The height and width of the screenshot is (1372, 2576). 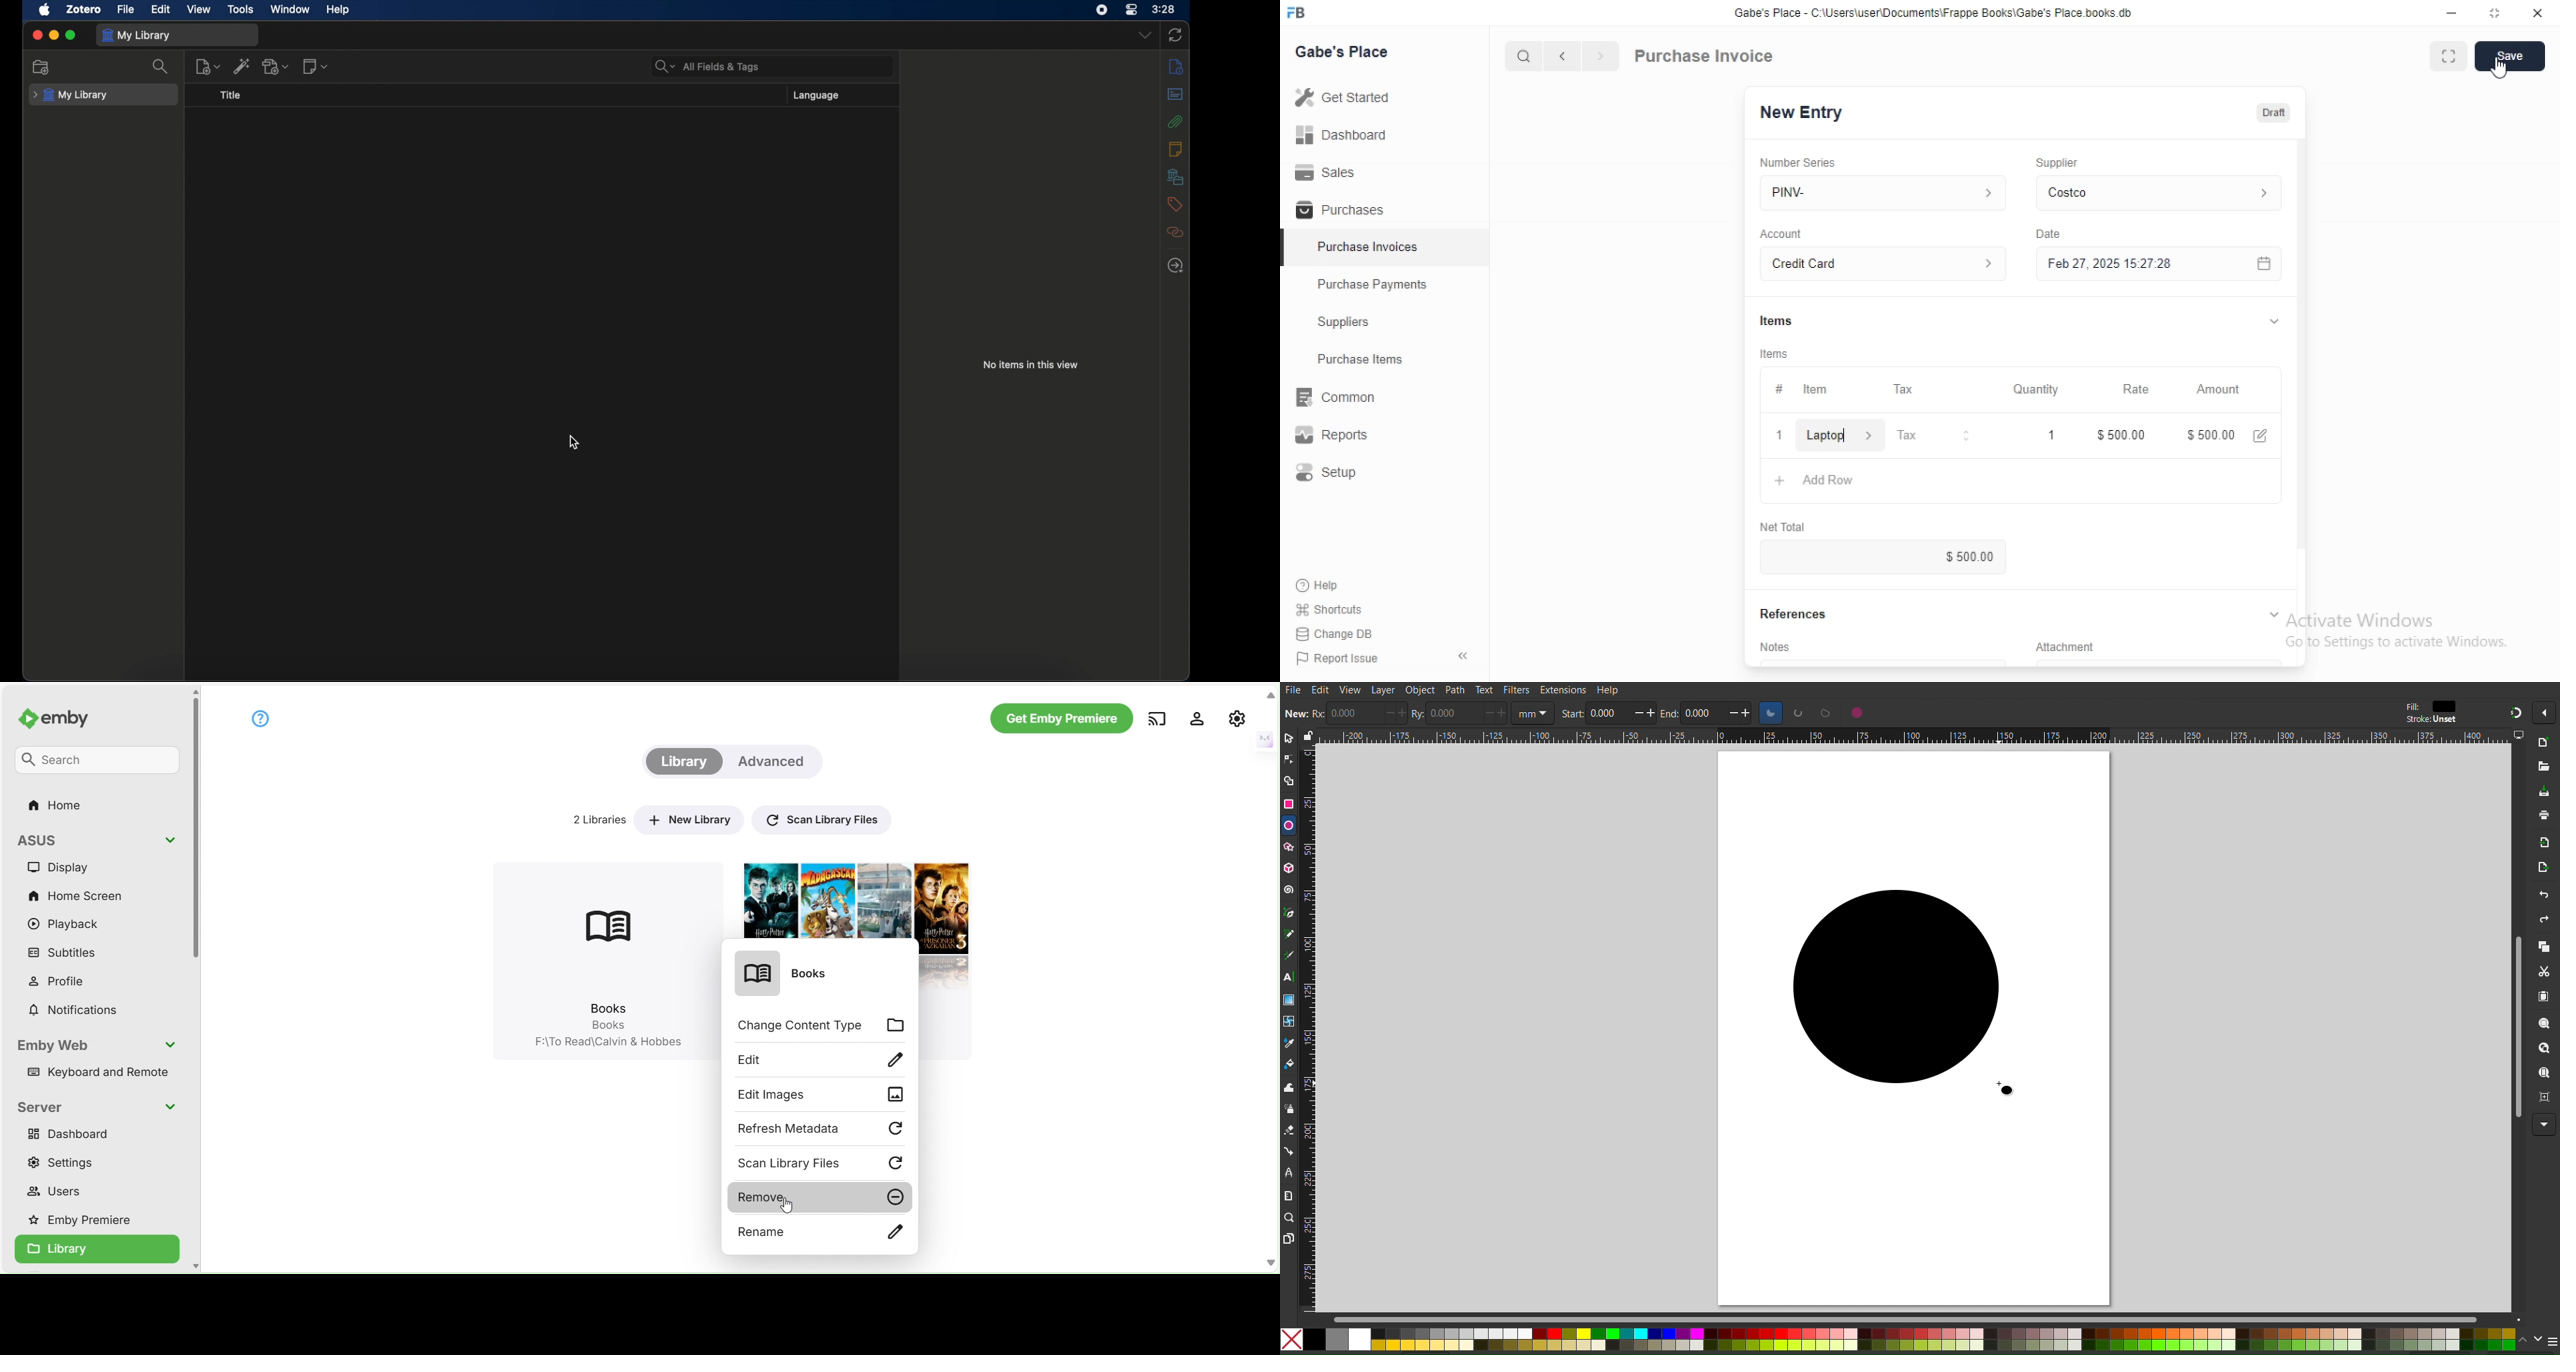 What do you see at coordinates (1523, 56) in the screenshot?
I see `Search` at bounding box center [1523, 56].